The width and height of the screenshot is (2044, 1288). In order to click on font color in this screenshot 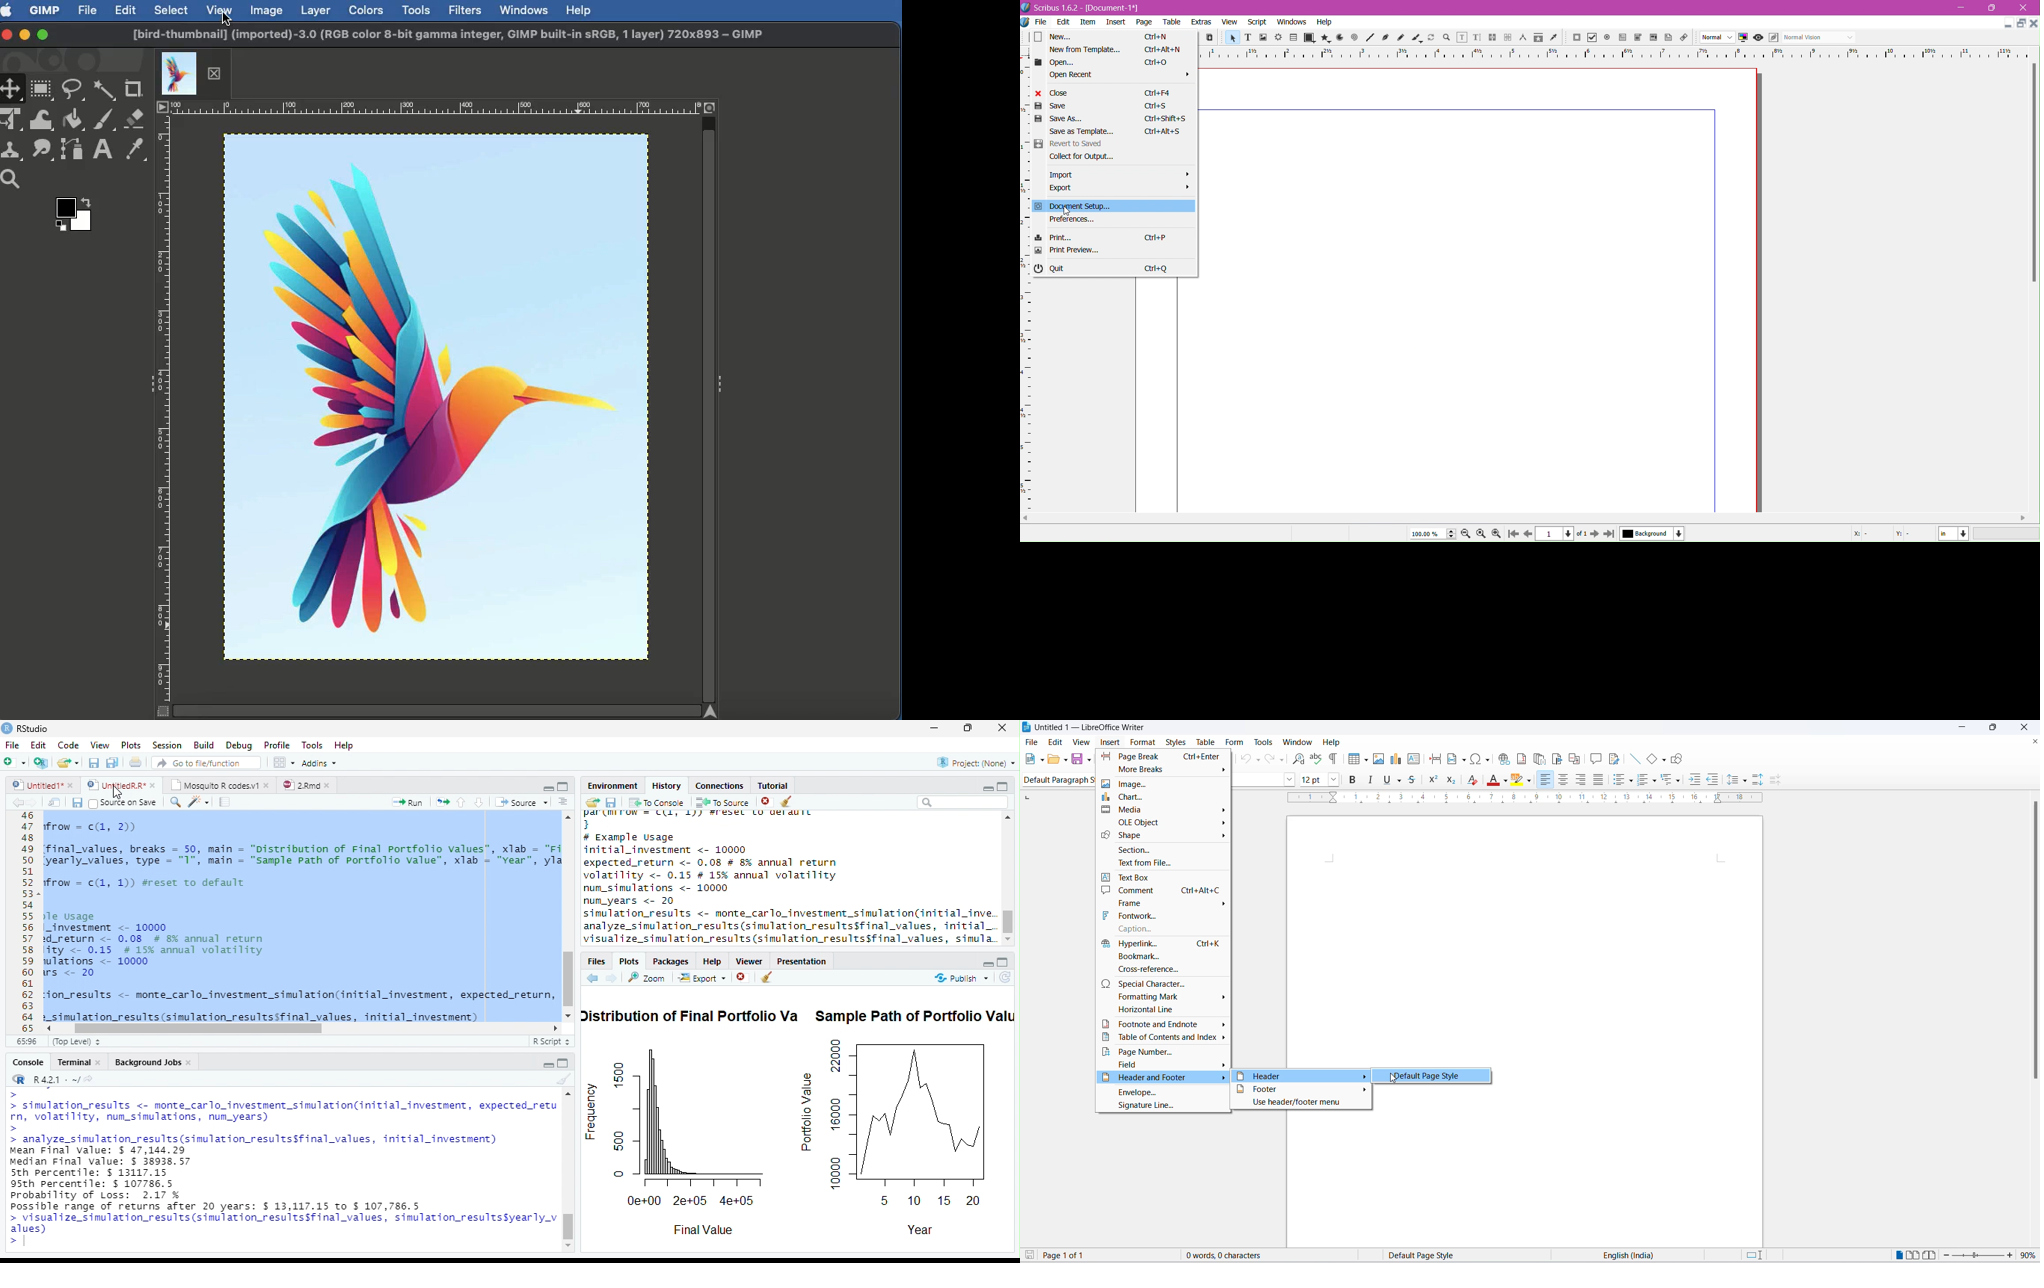, I will do `click(1492, 781)`.